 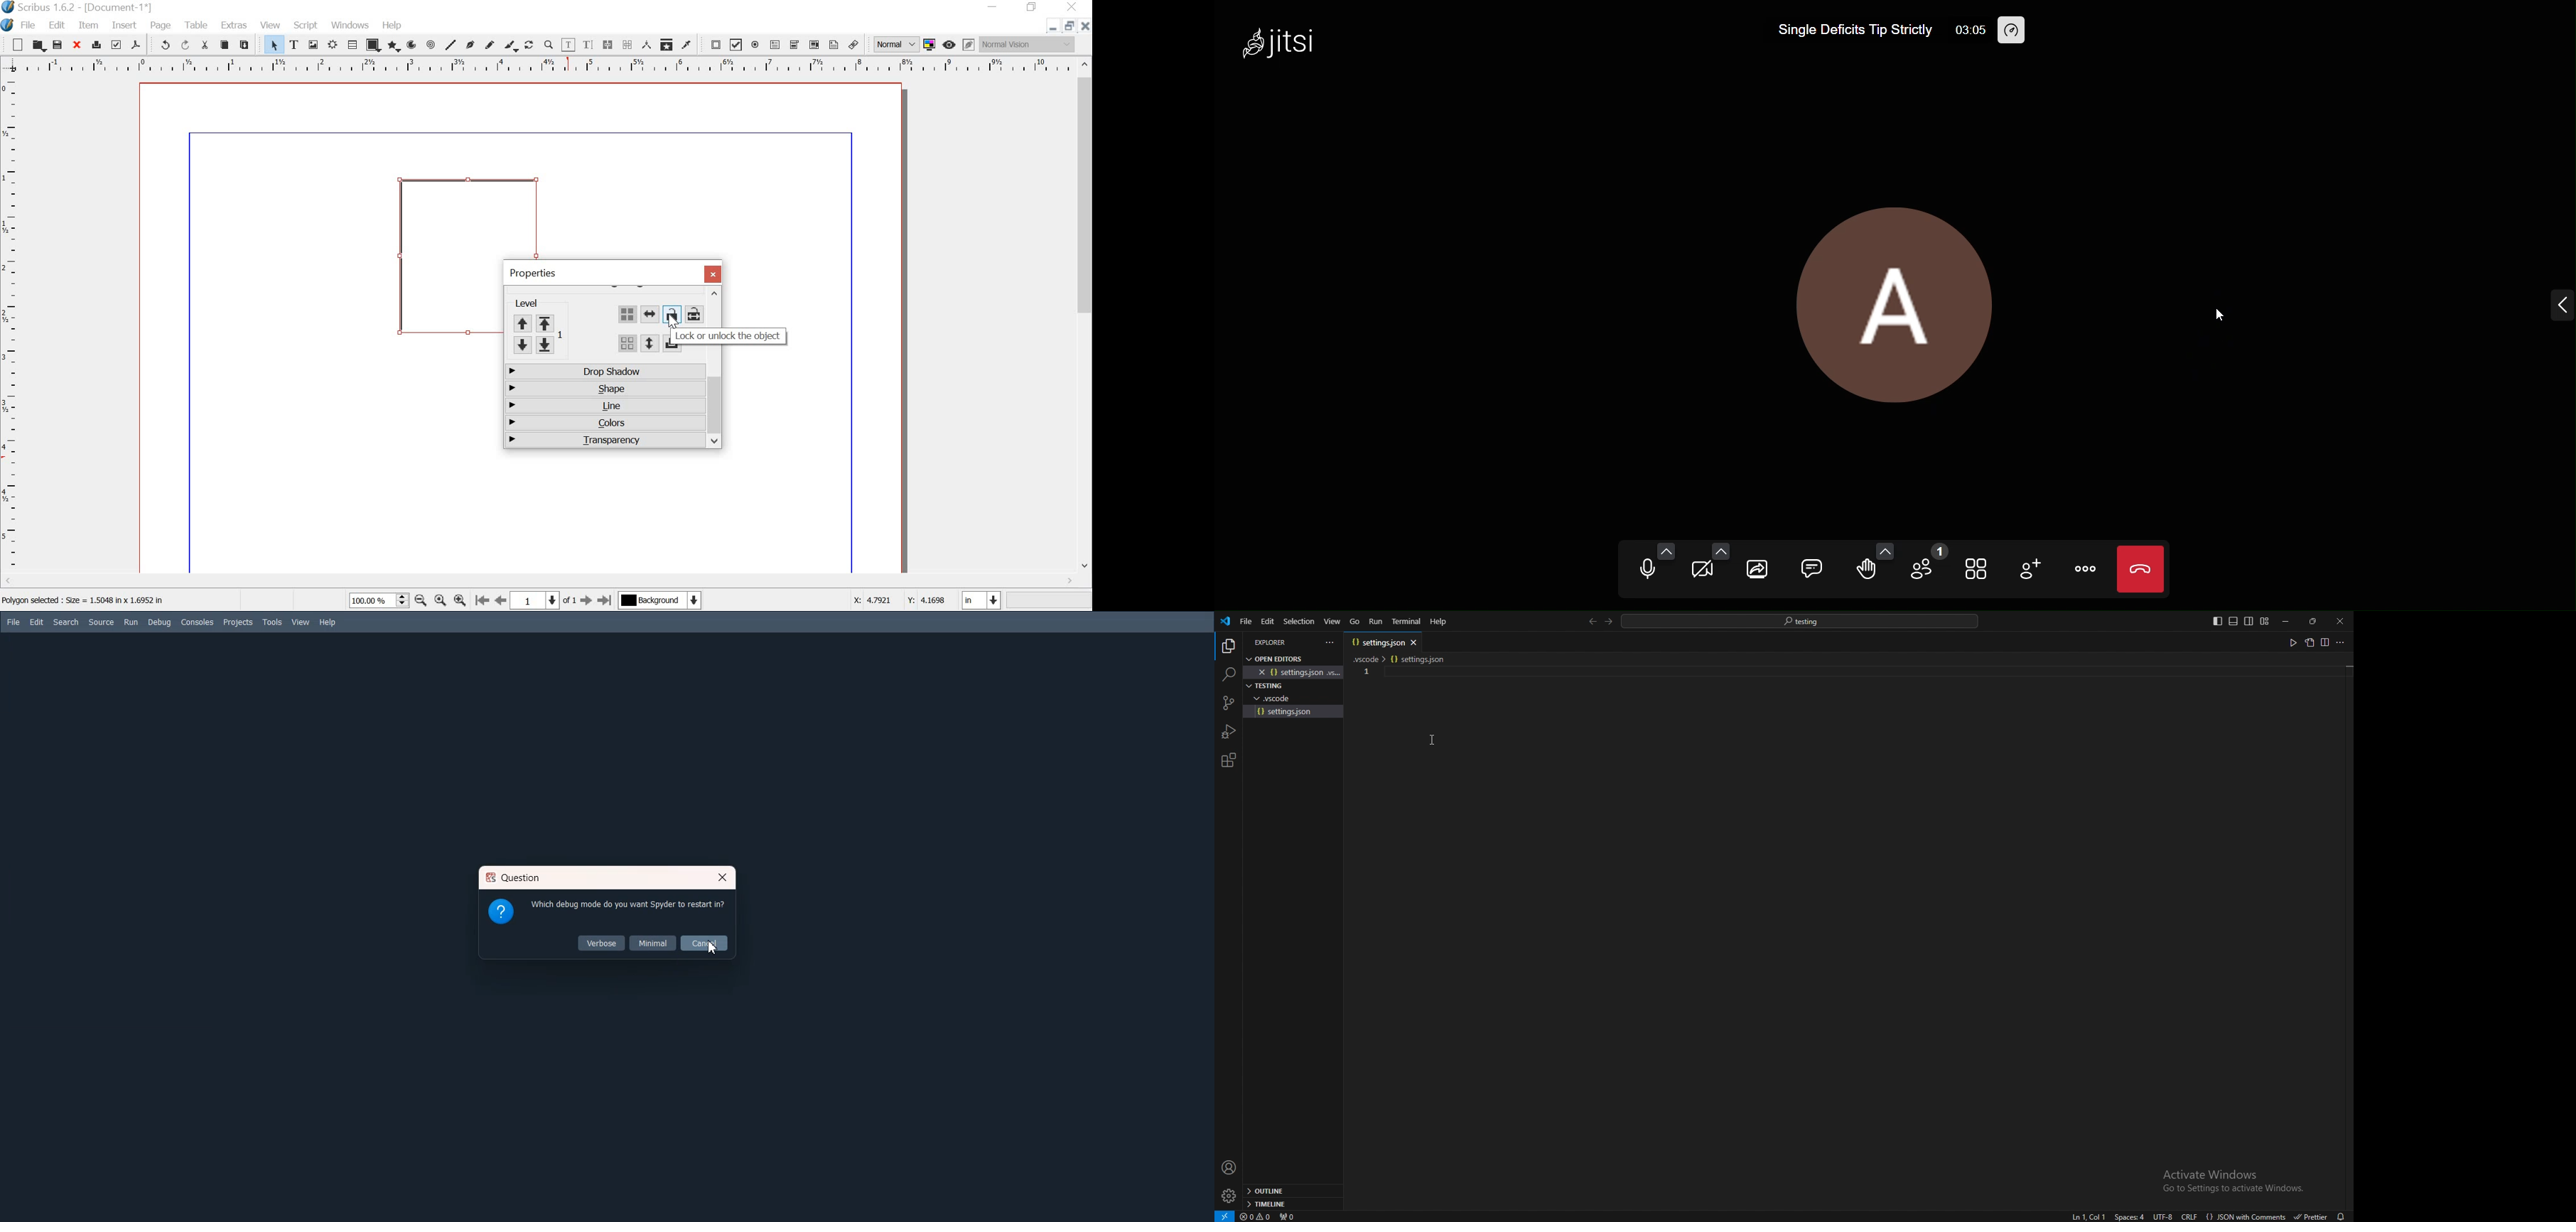 I want to click on Background, so click(x=662, y=601).